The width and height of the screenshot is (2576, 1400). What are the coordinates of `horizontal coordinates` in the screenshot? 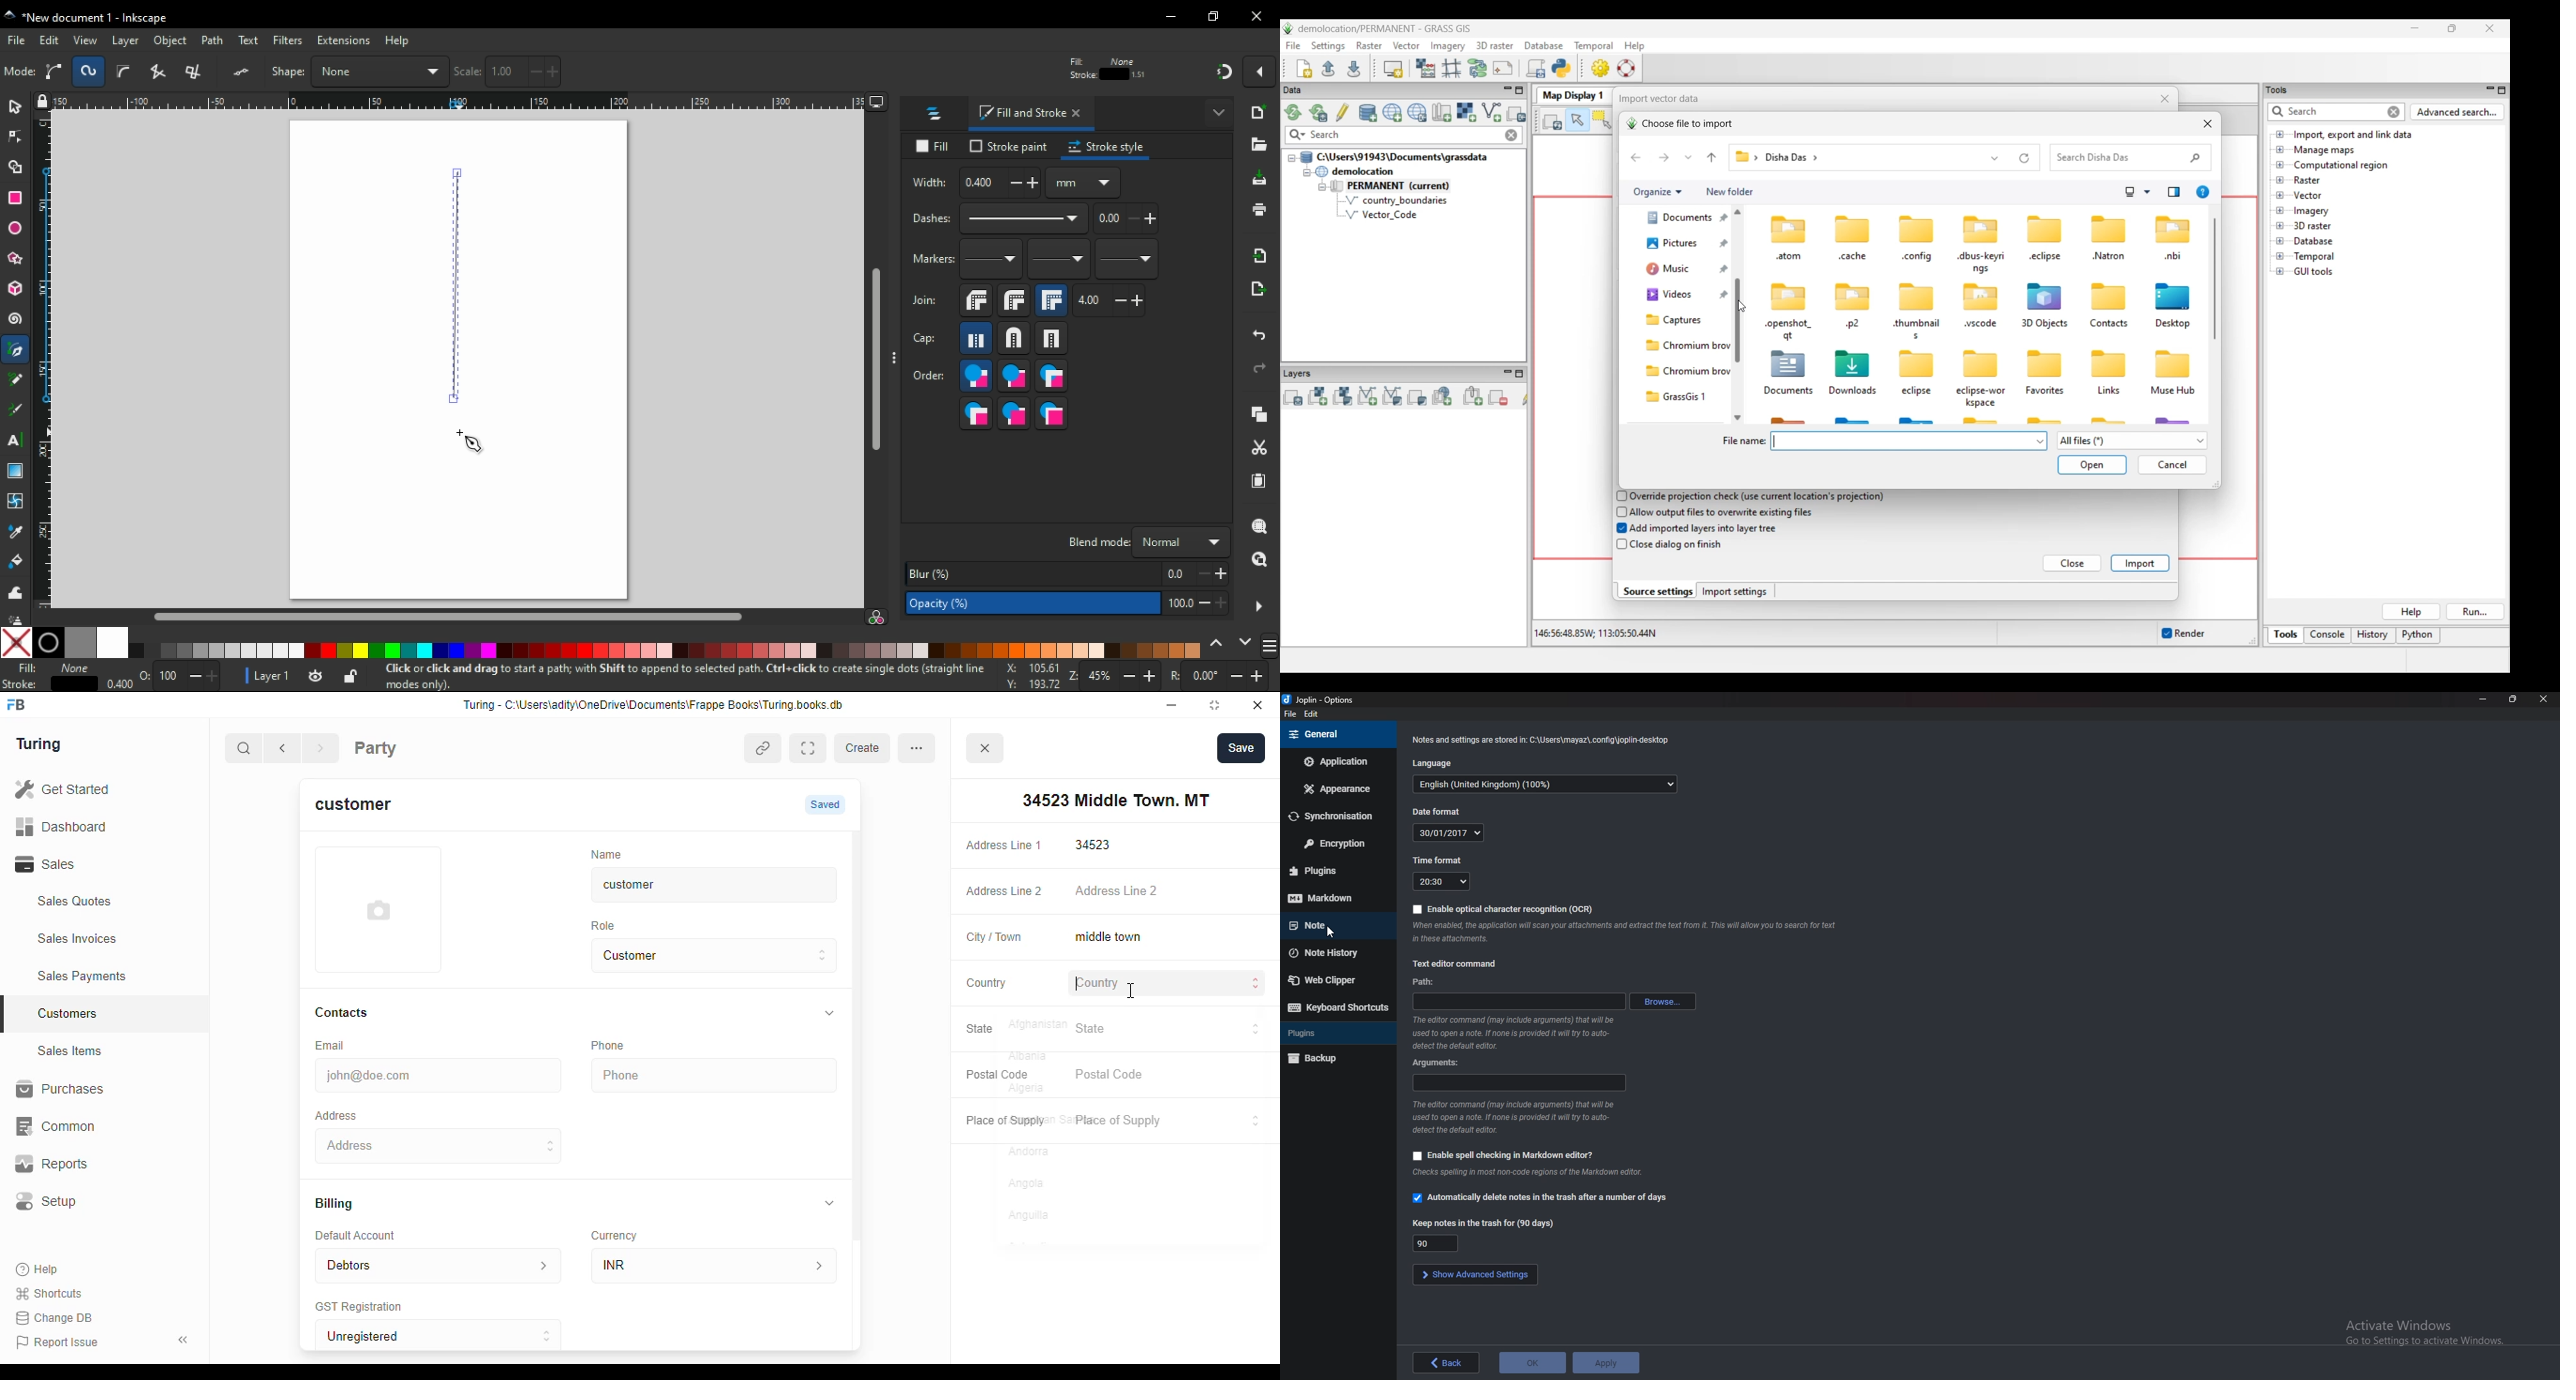 It's located at (522, 72).